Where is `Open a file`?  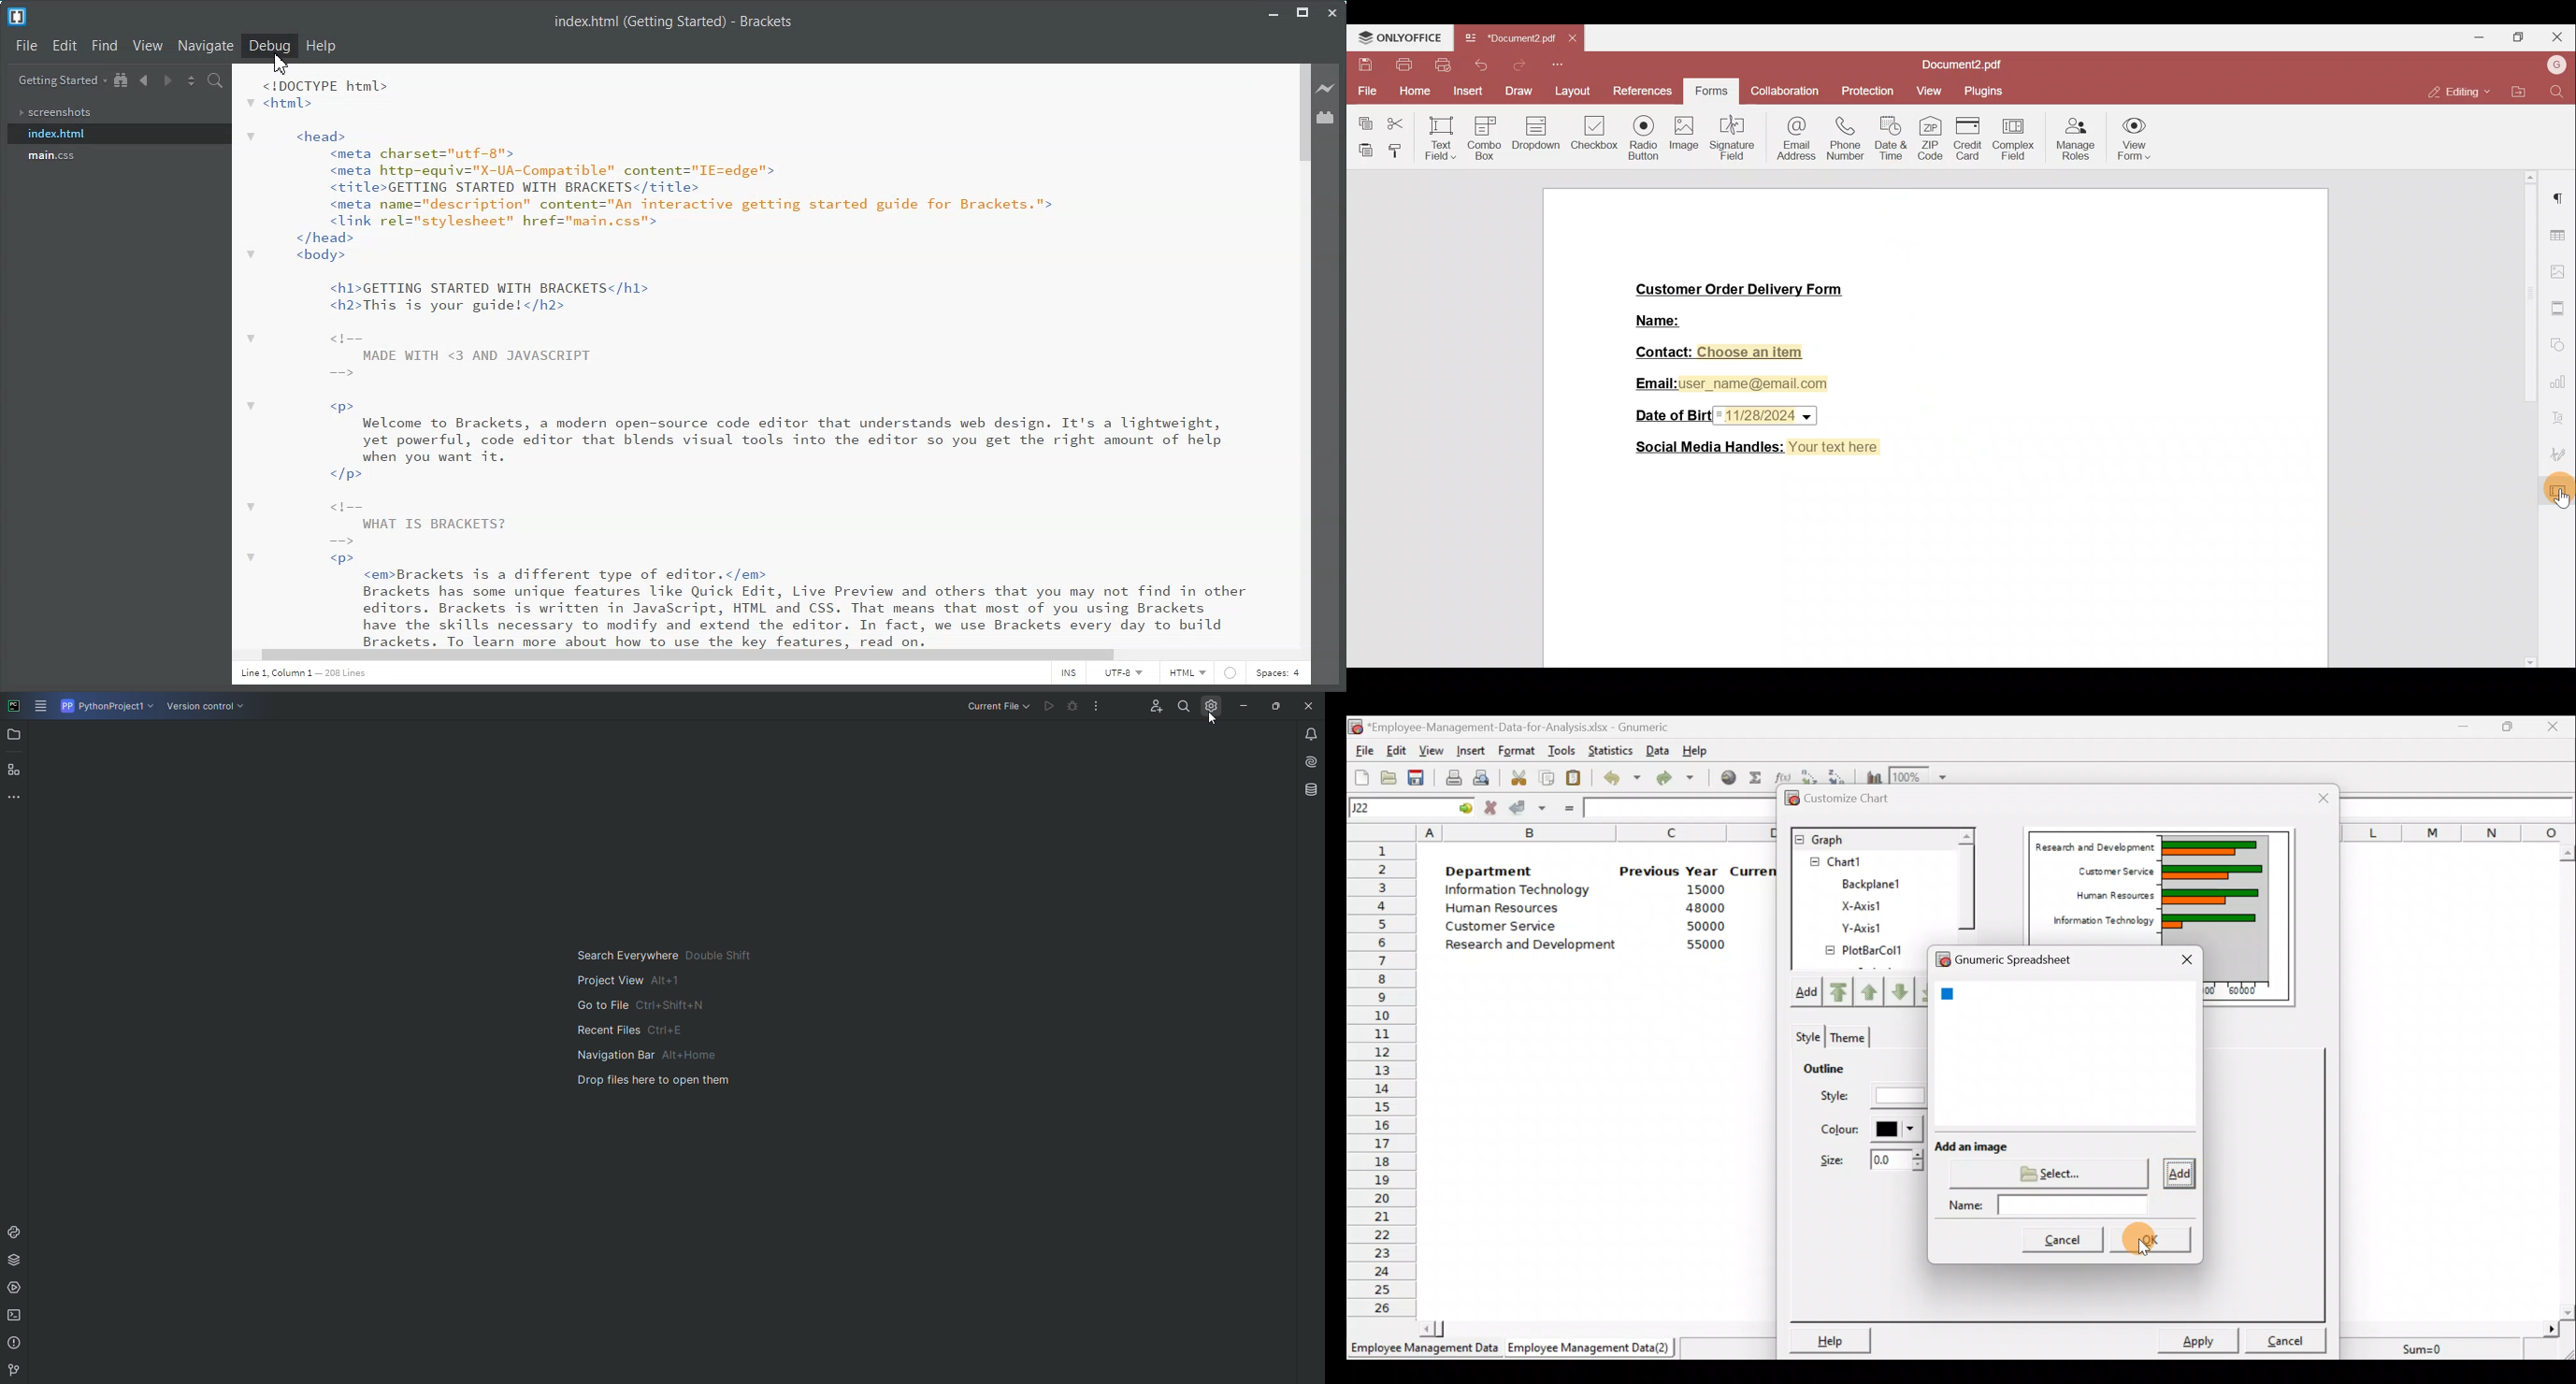
Open a file is located at coordinates (1388, 776).